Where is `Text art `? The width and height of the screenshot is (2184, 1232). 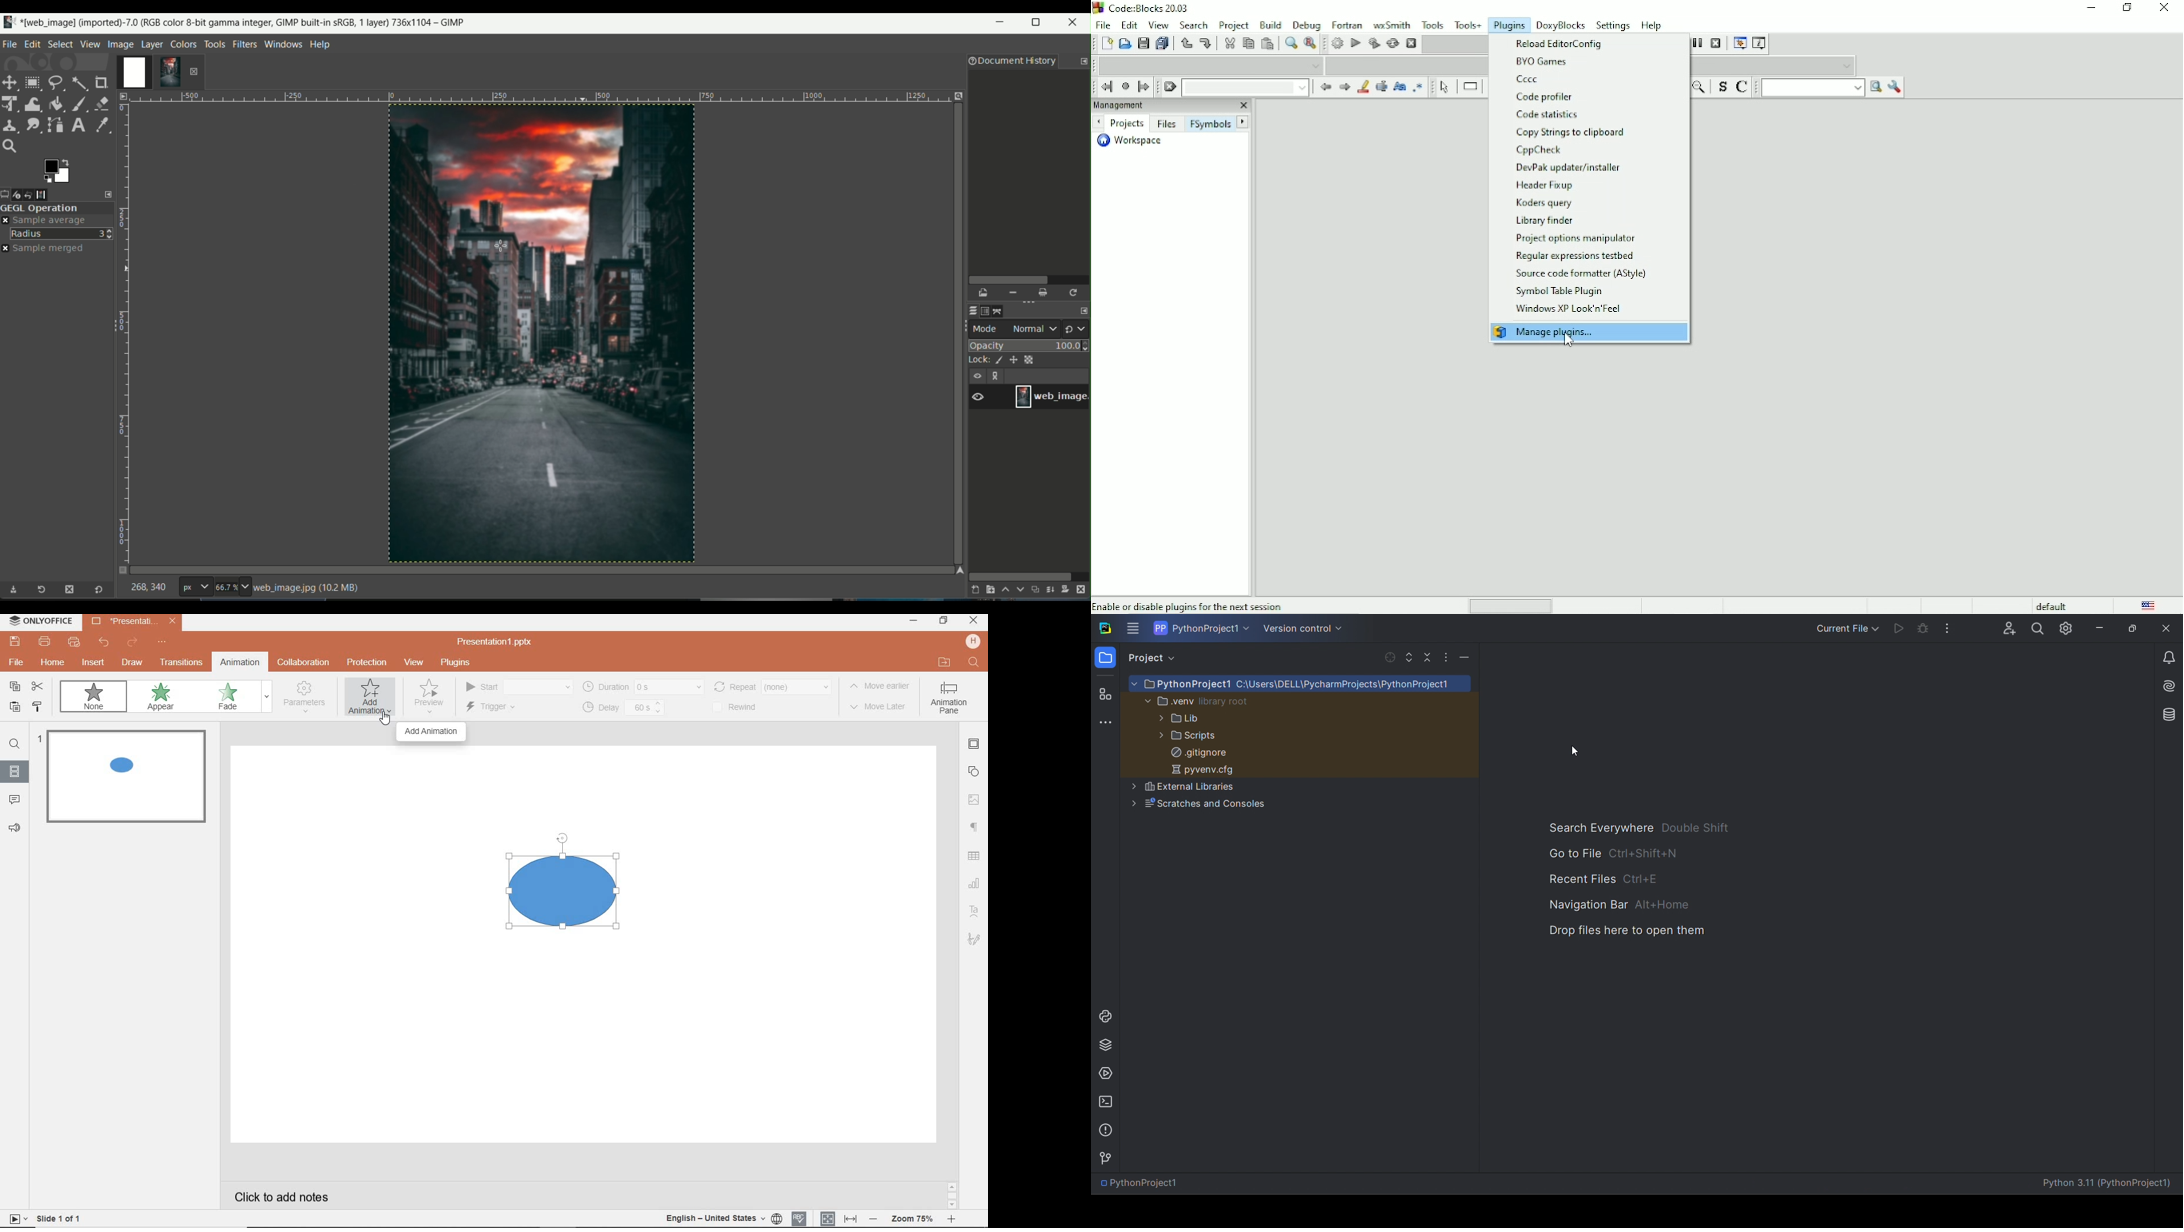
Text art  is located at coordinates (973, 910).